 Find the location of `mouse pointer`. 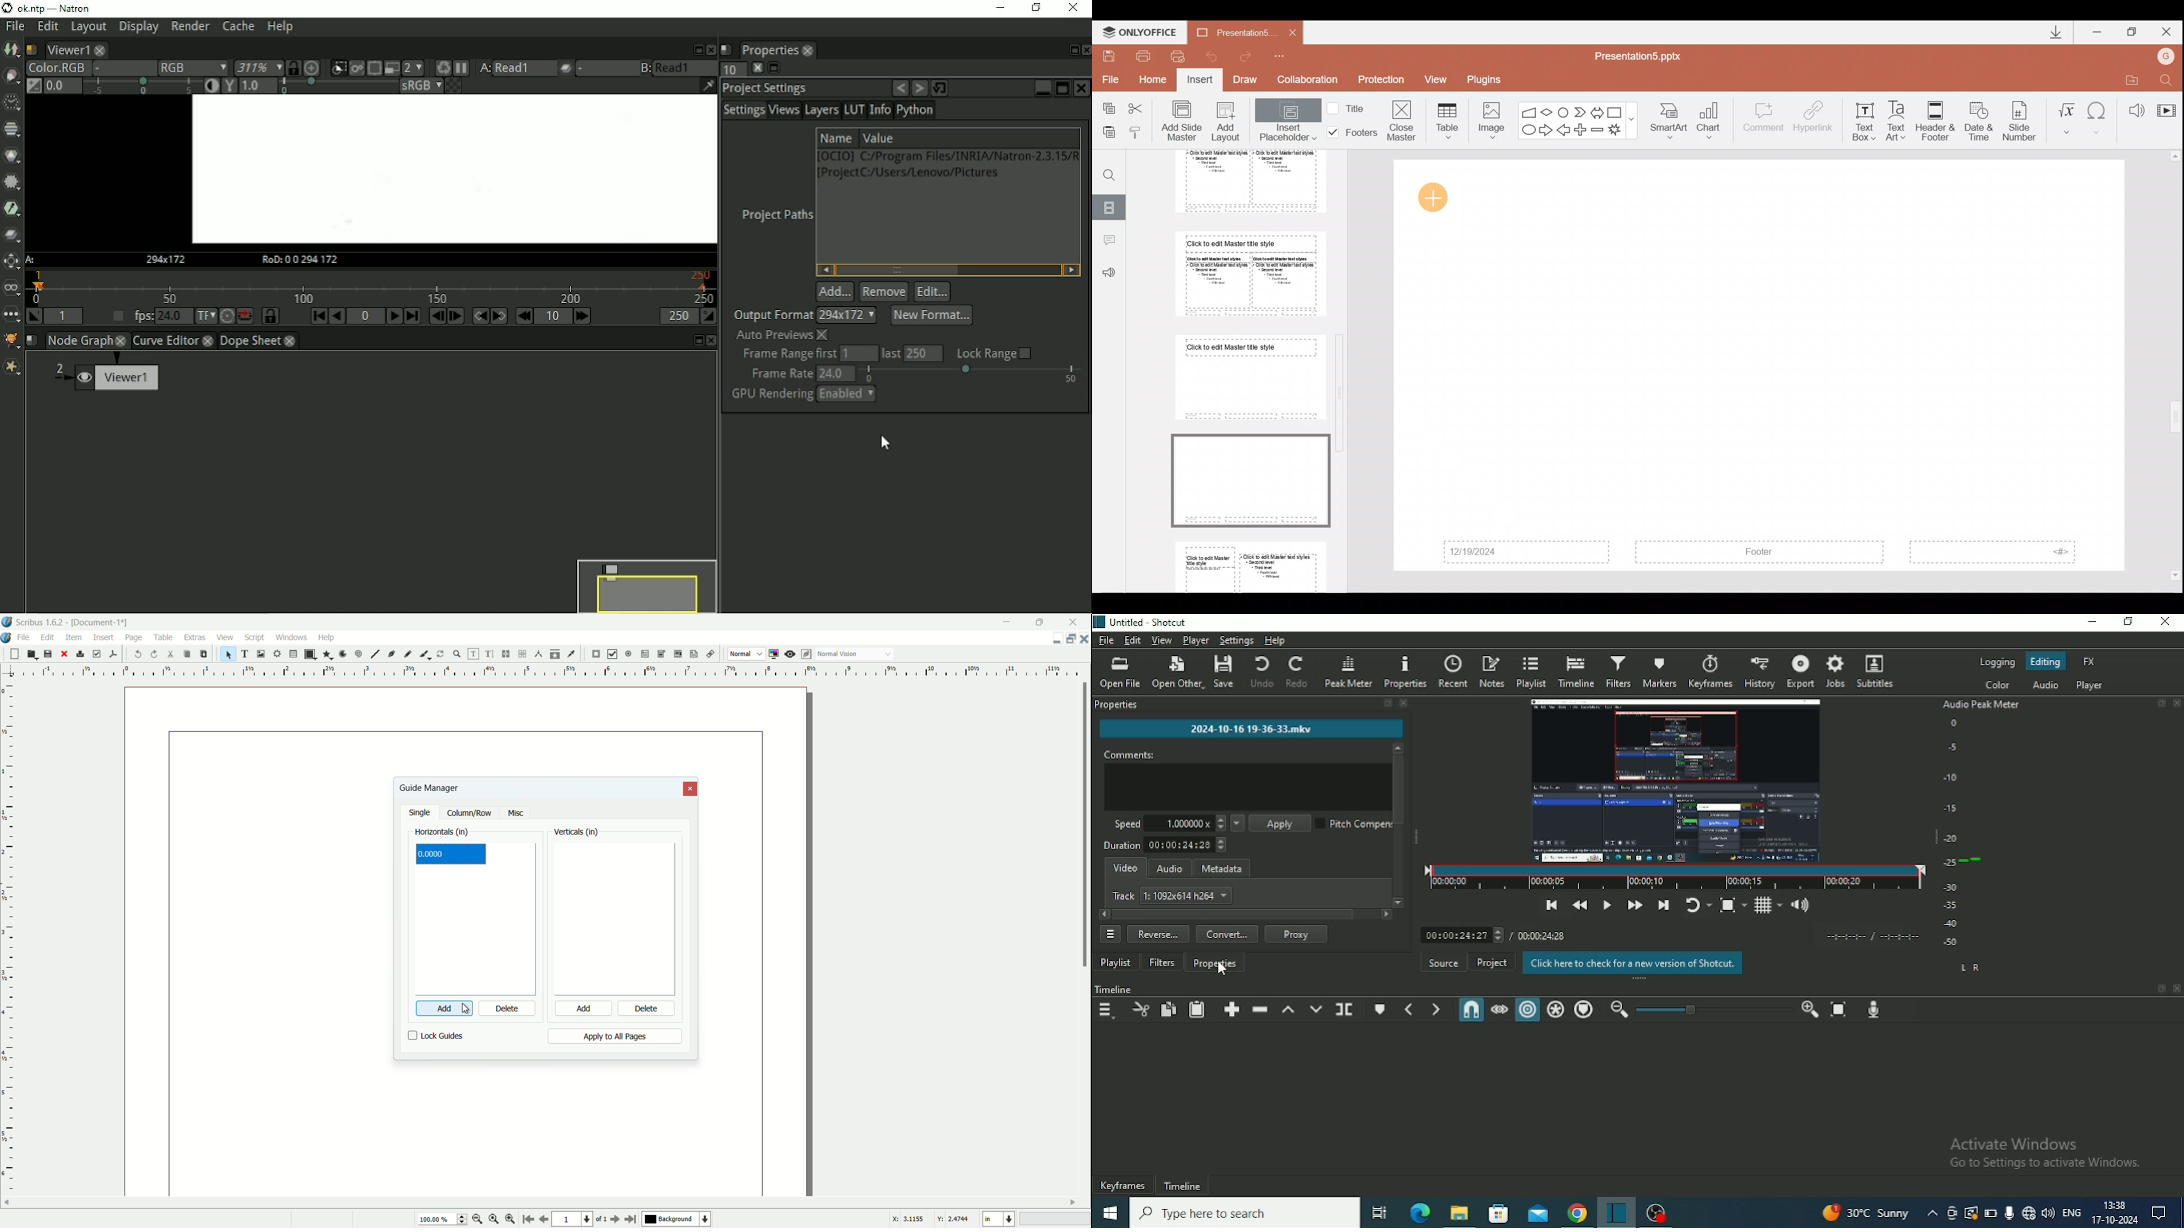

mouse pointer is located at coordinates (1224, 972).